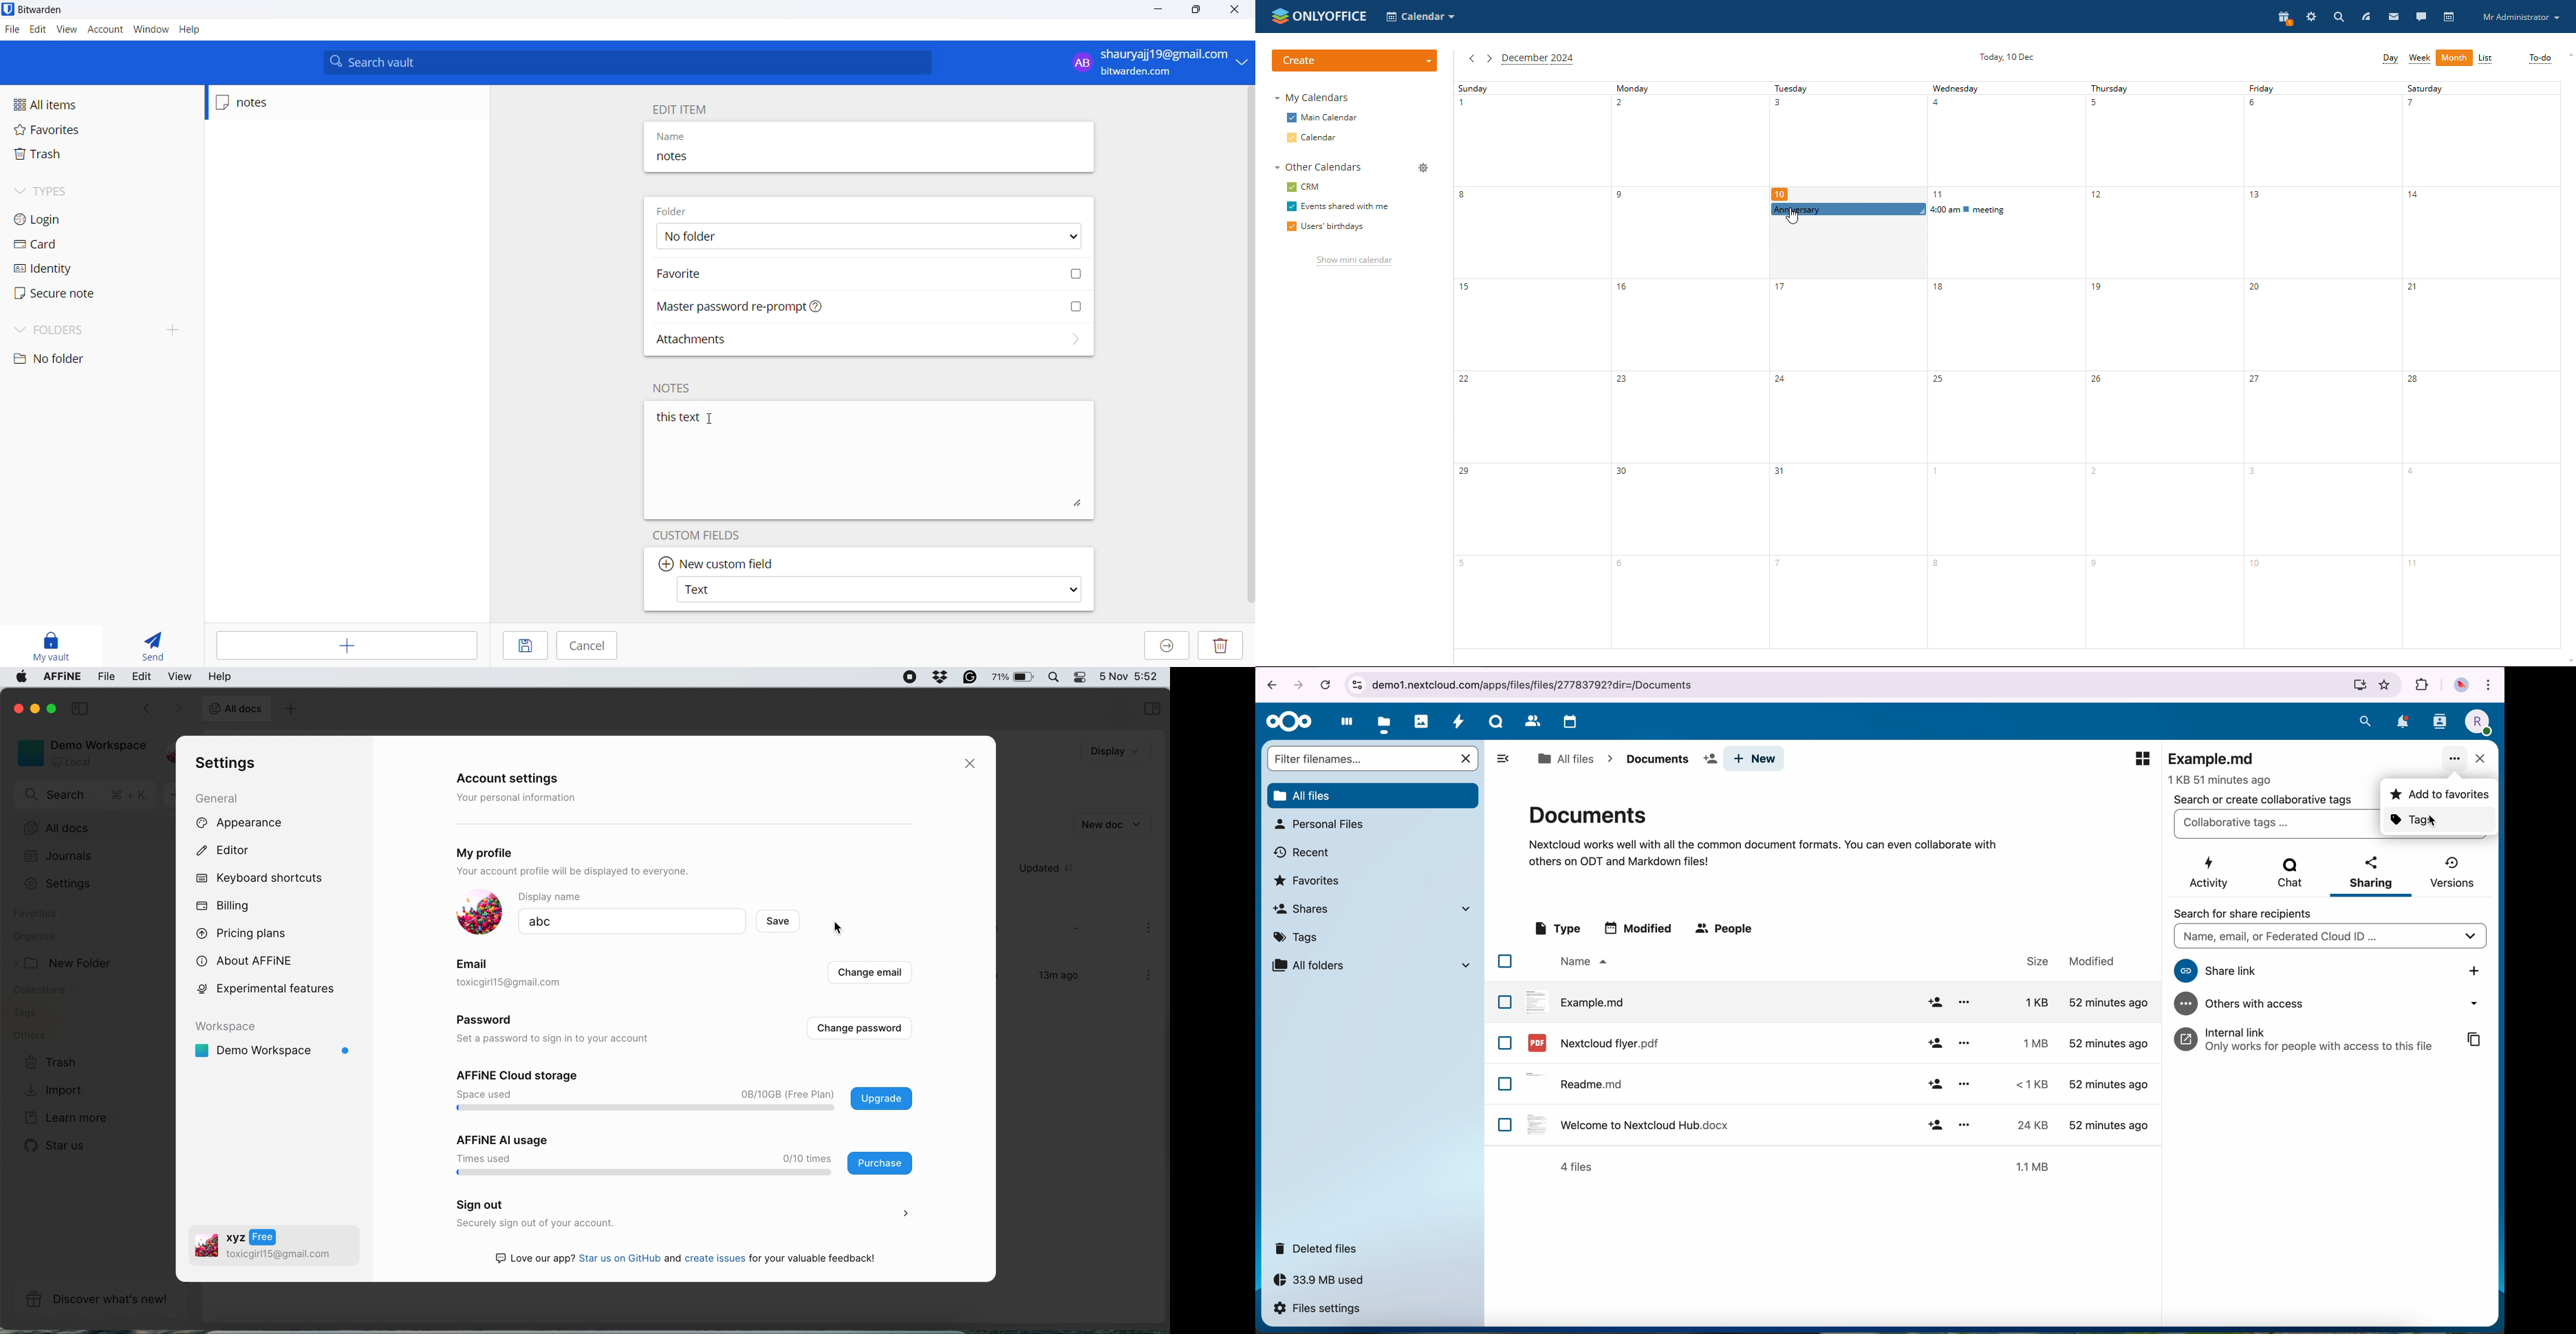 The height and width of the screenshot is (1344, 2576). I want to click on contacts, so click(2439, 725).